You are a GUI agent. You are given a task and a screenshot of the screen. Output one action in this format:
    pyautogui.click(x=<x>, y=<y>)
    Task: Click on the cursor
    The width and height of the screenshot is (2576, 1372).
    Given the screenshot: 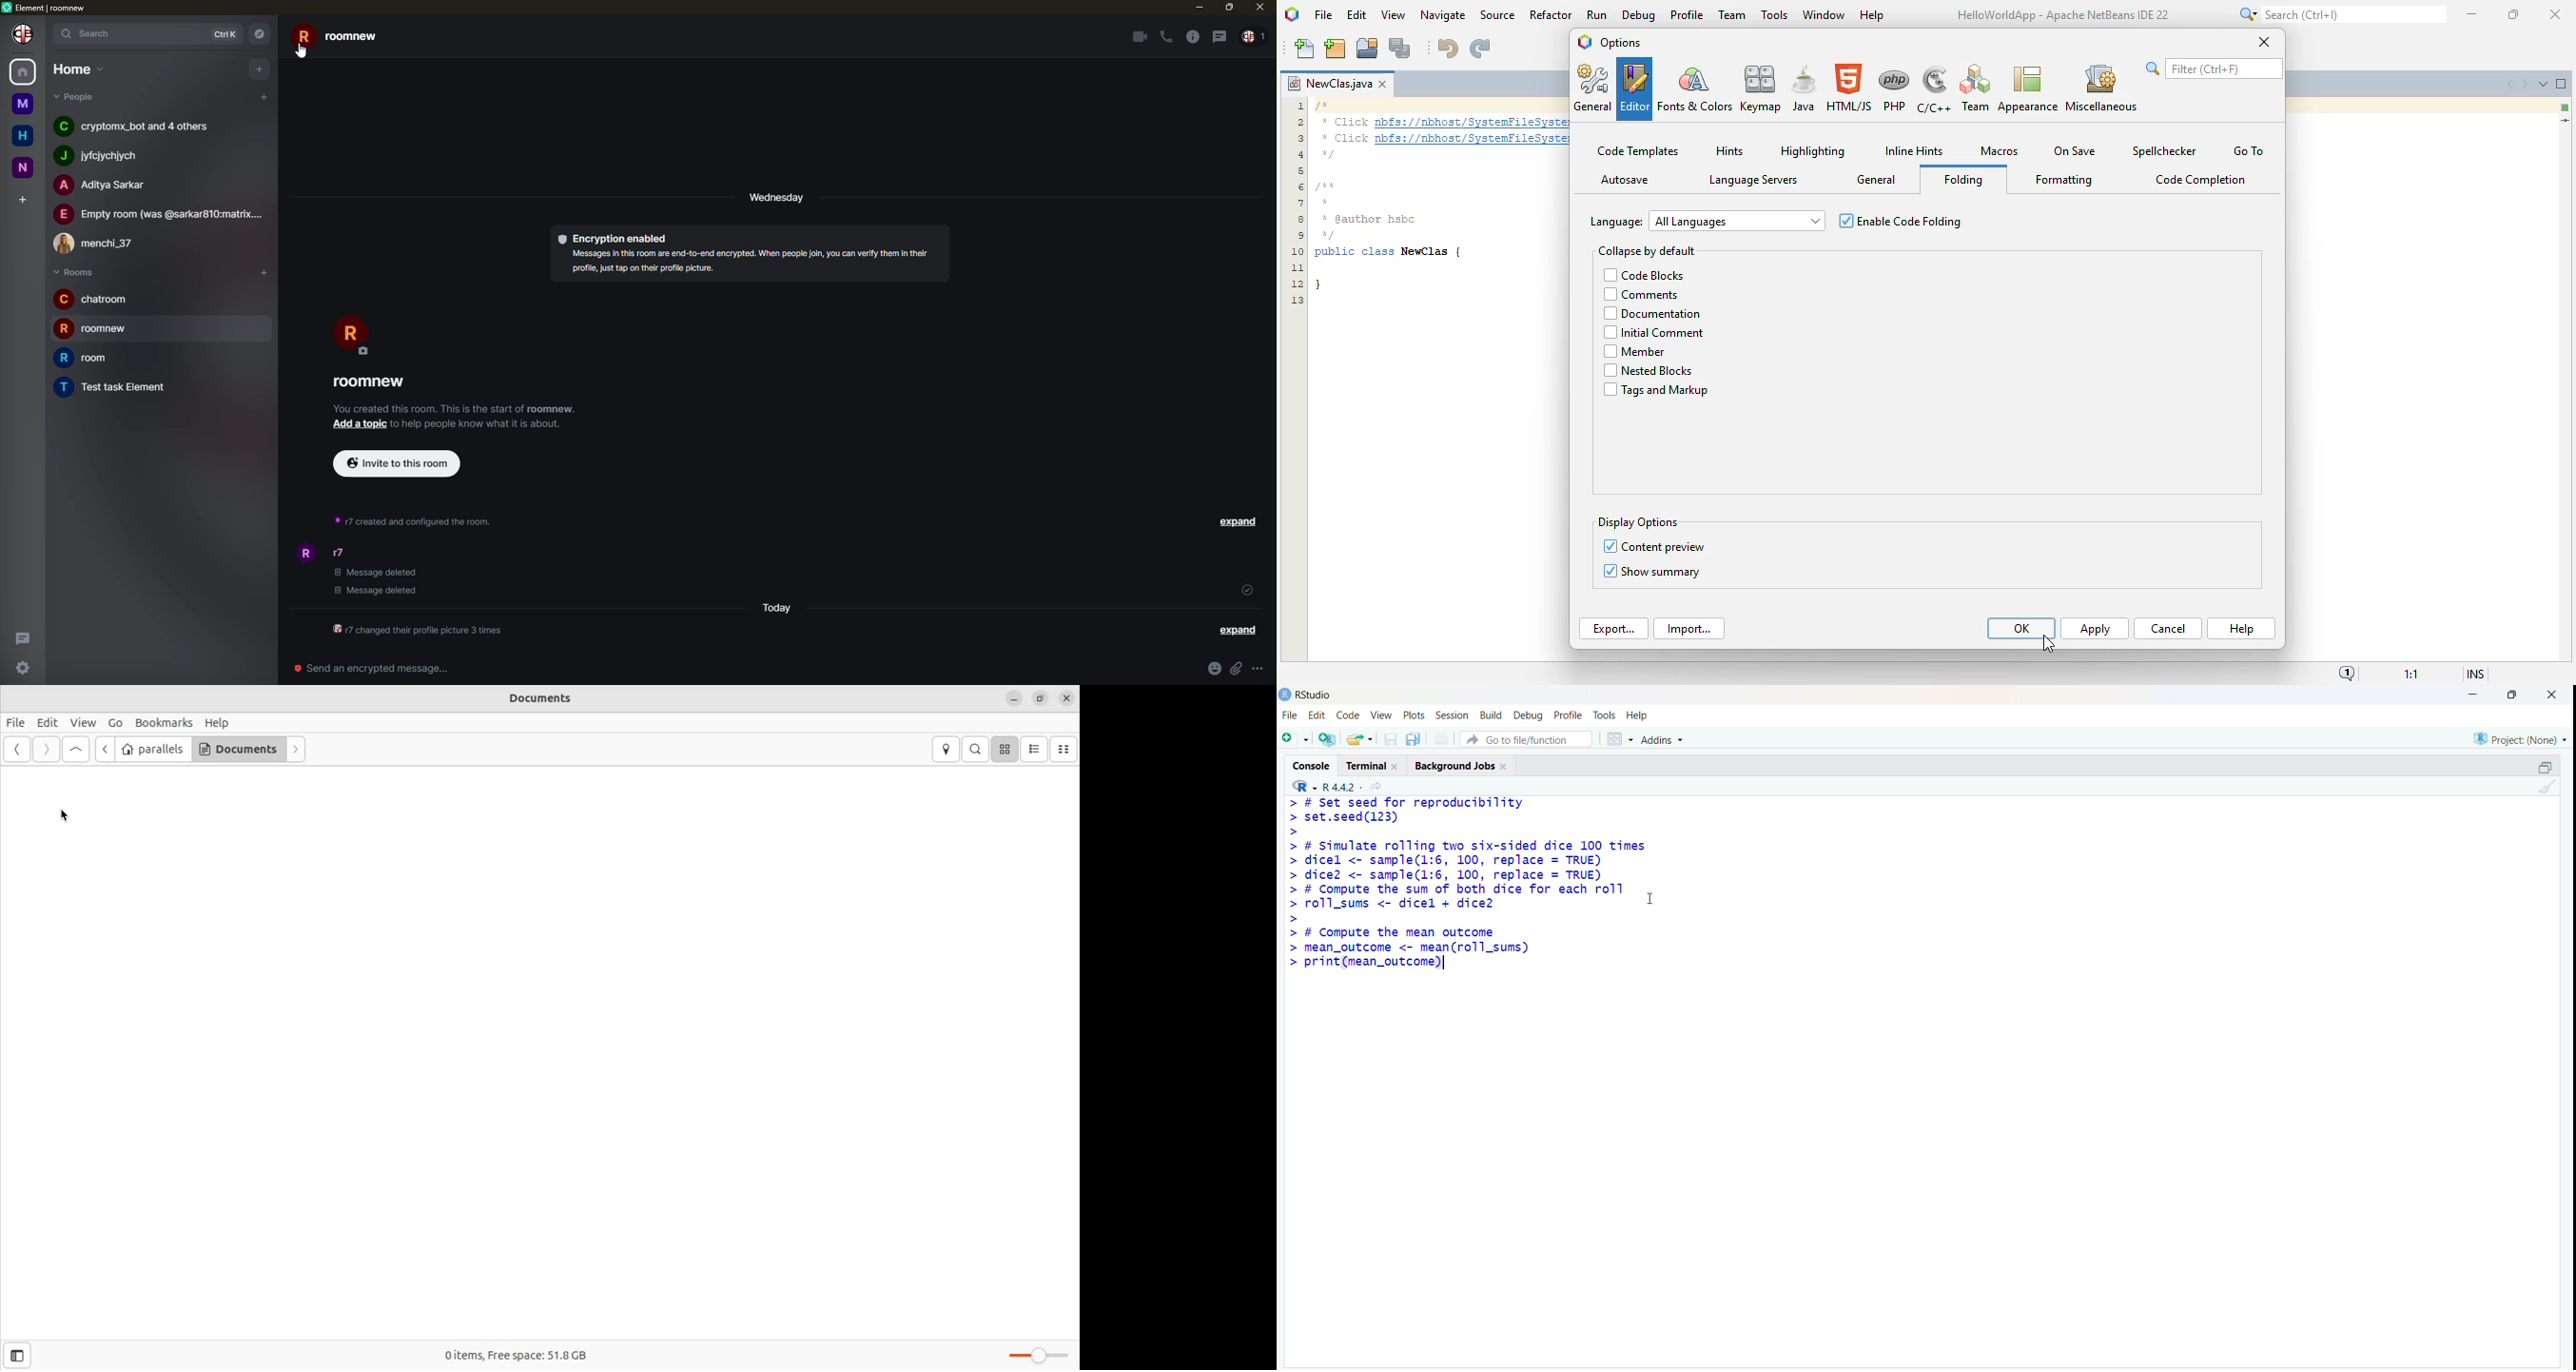 What is the action you would take?
    pyautogui.click(x=1649, y=899)
    